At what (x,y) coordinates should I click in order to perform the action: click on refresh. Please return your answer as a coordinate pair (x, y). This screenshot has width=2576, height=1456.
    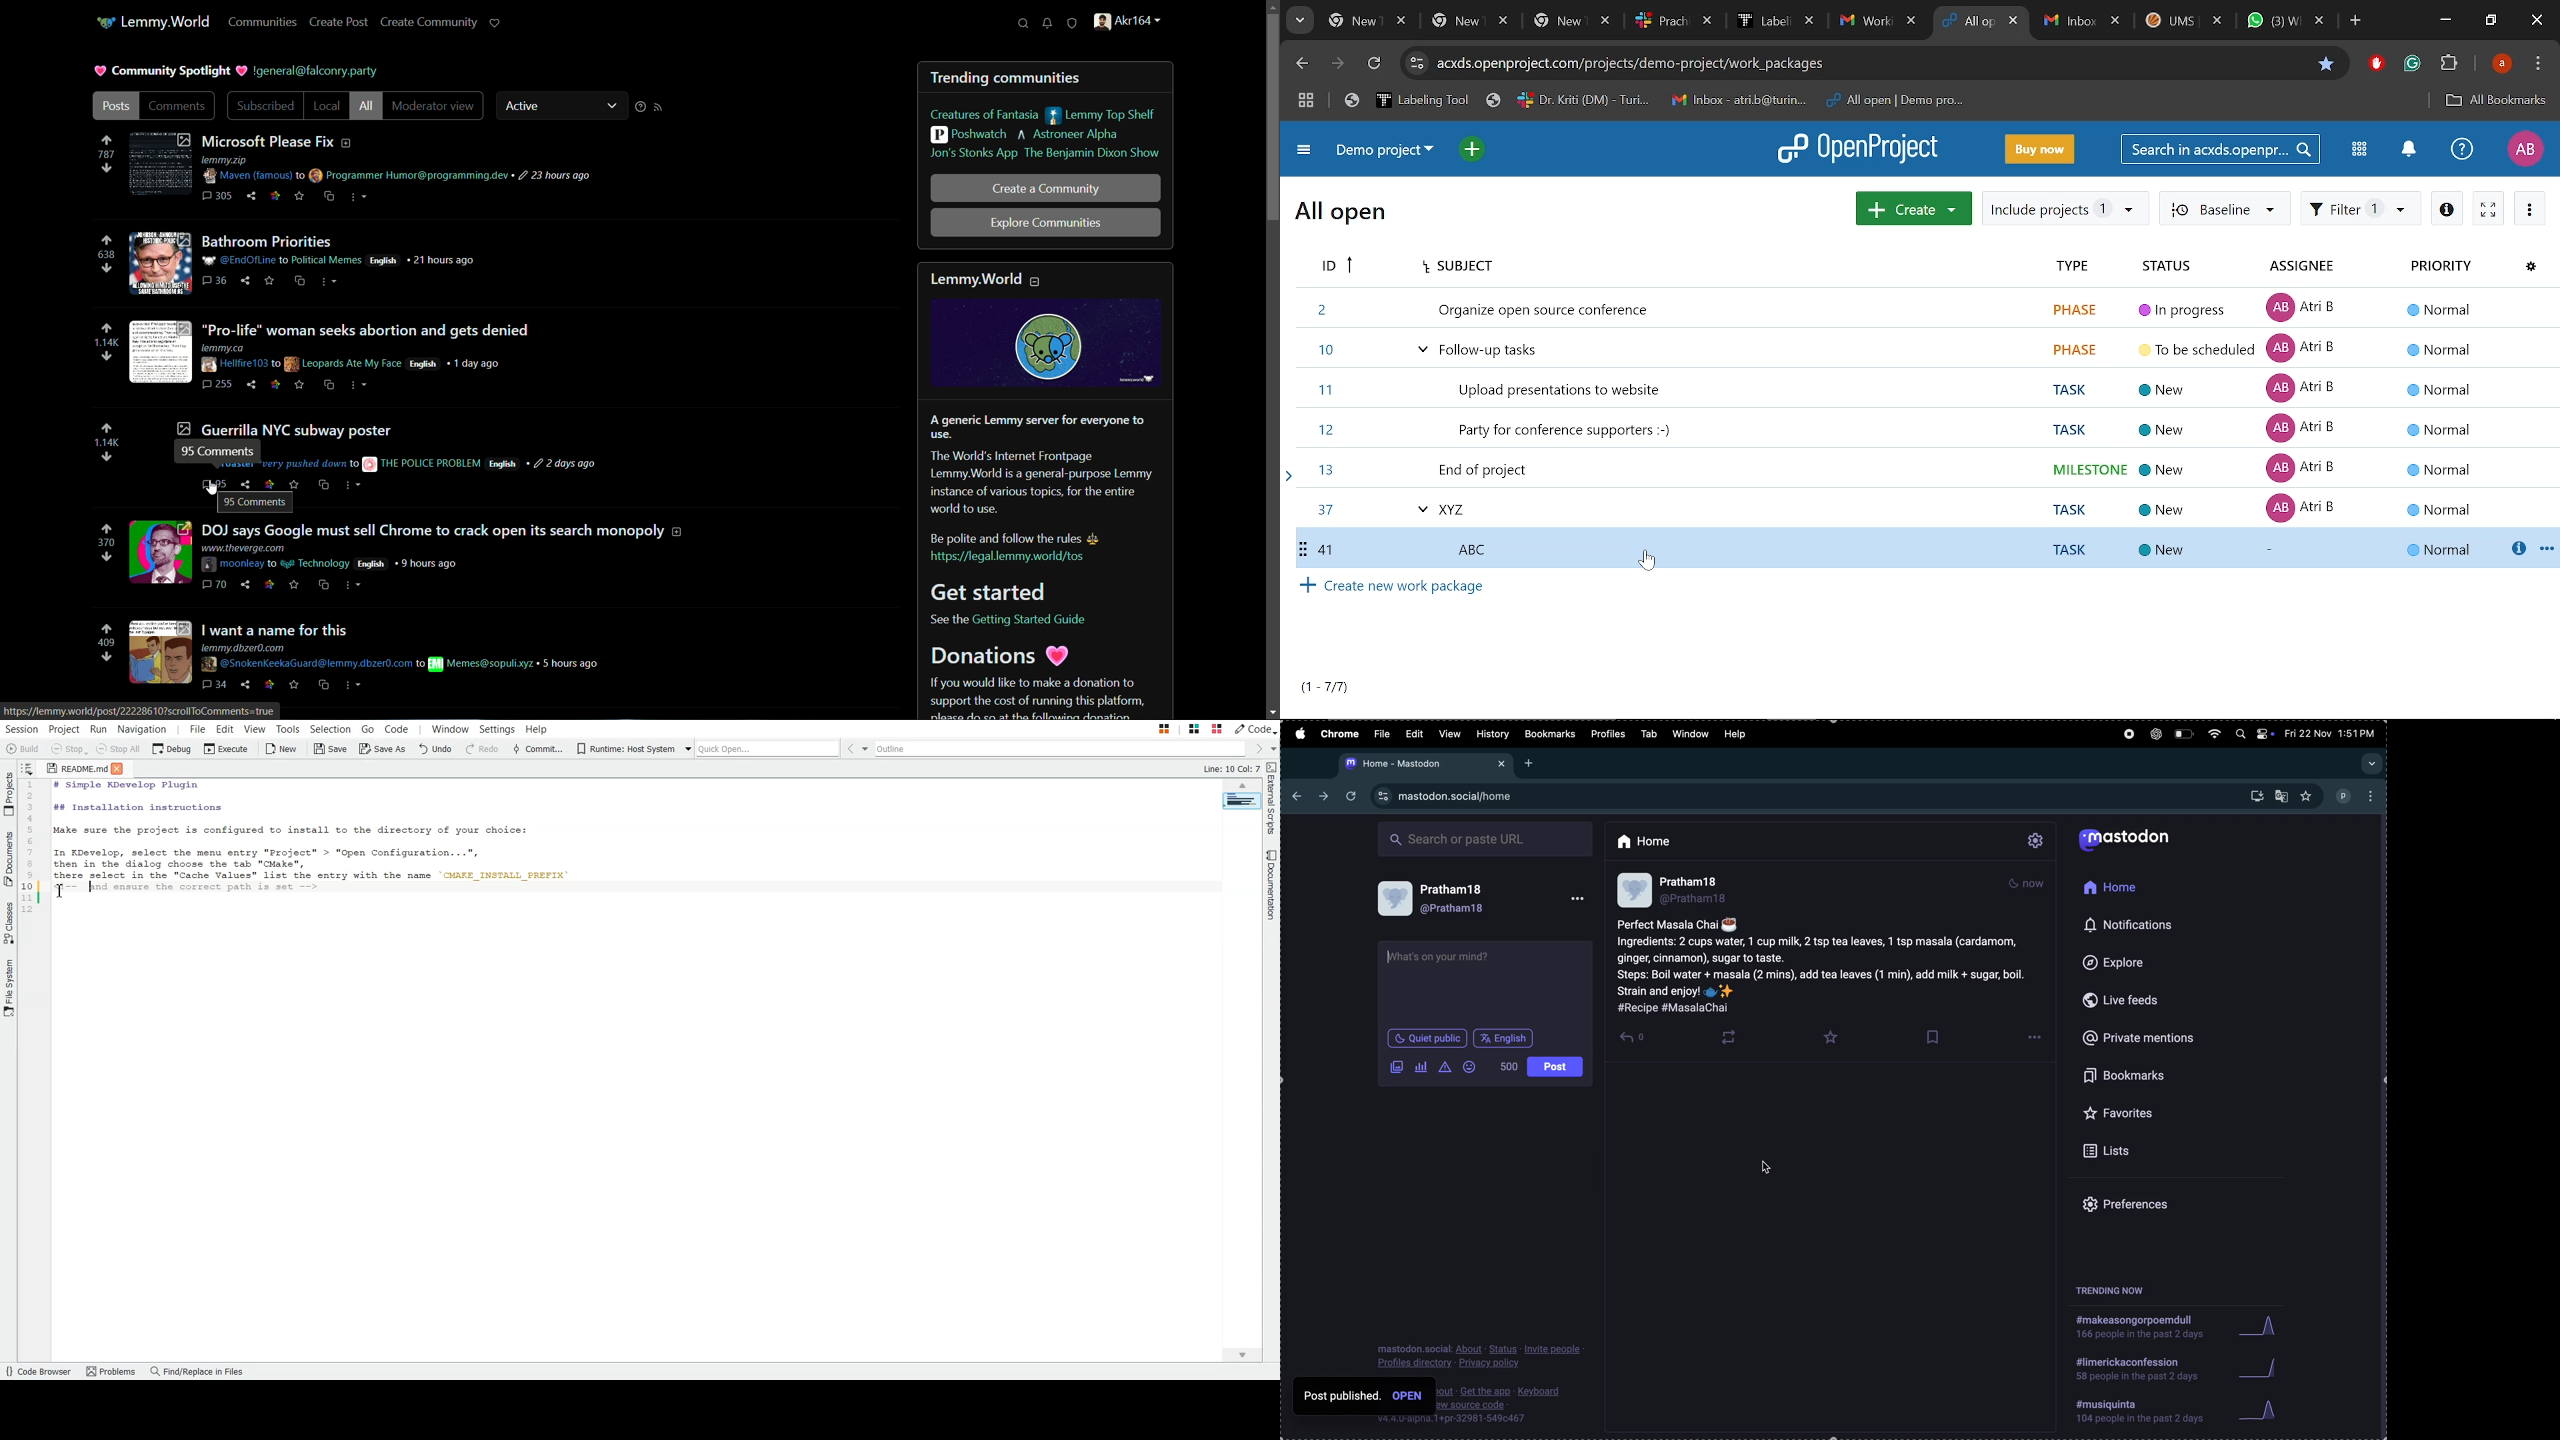
    Looking at the image, I should click on (1354, 798).